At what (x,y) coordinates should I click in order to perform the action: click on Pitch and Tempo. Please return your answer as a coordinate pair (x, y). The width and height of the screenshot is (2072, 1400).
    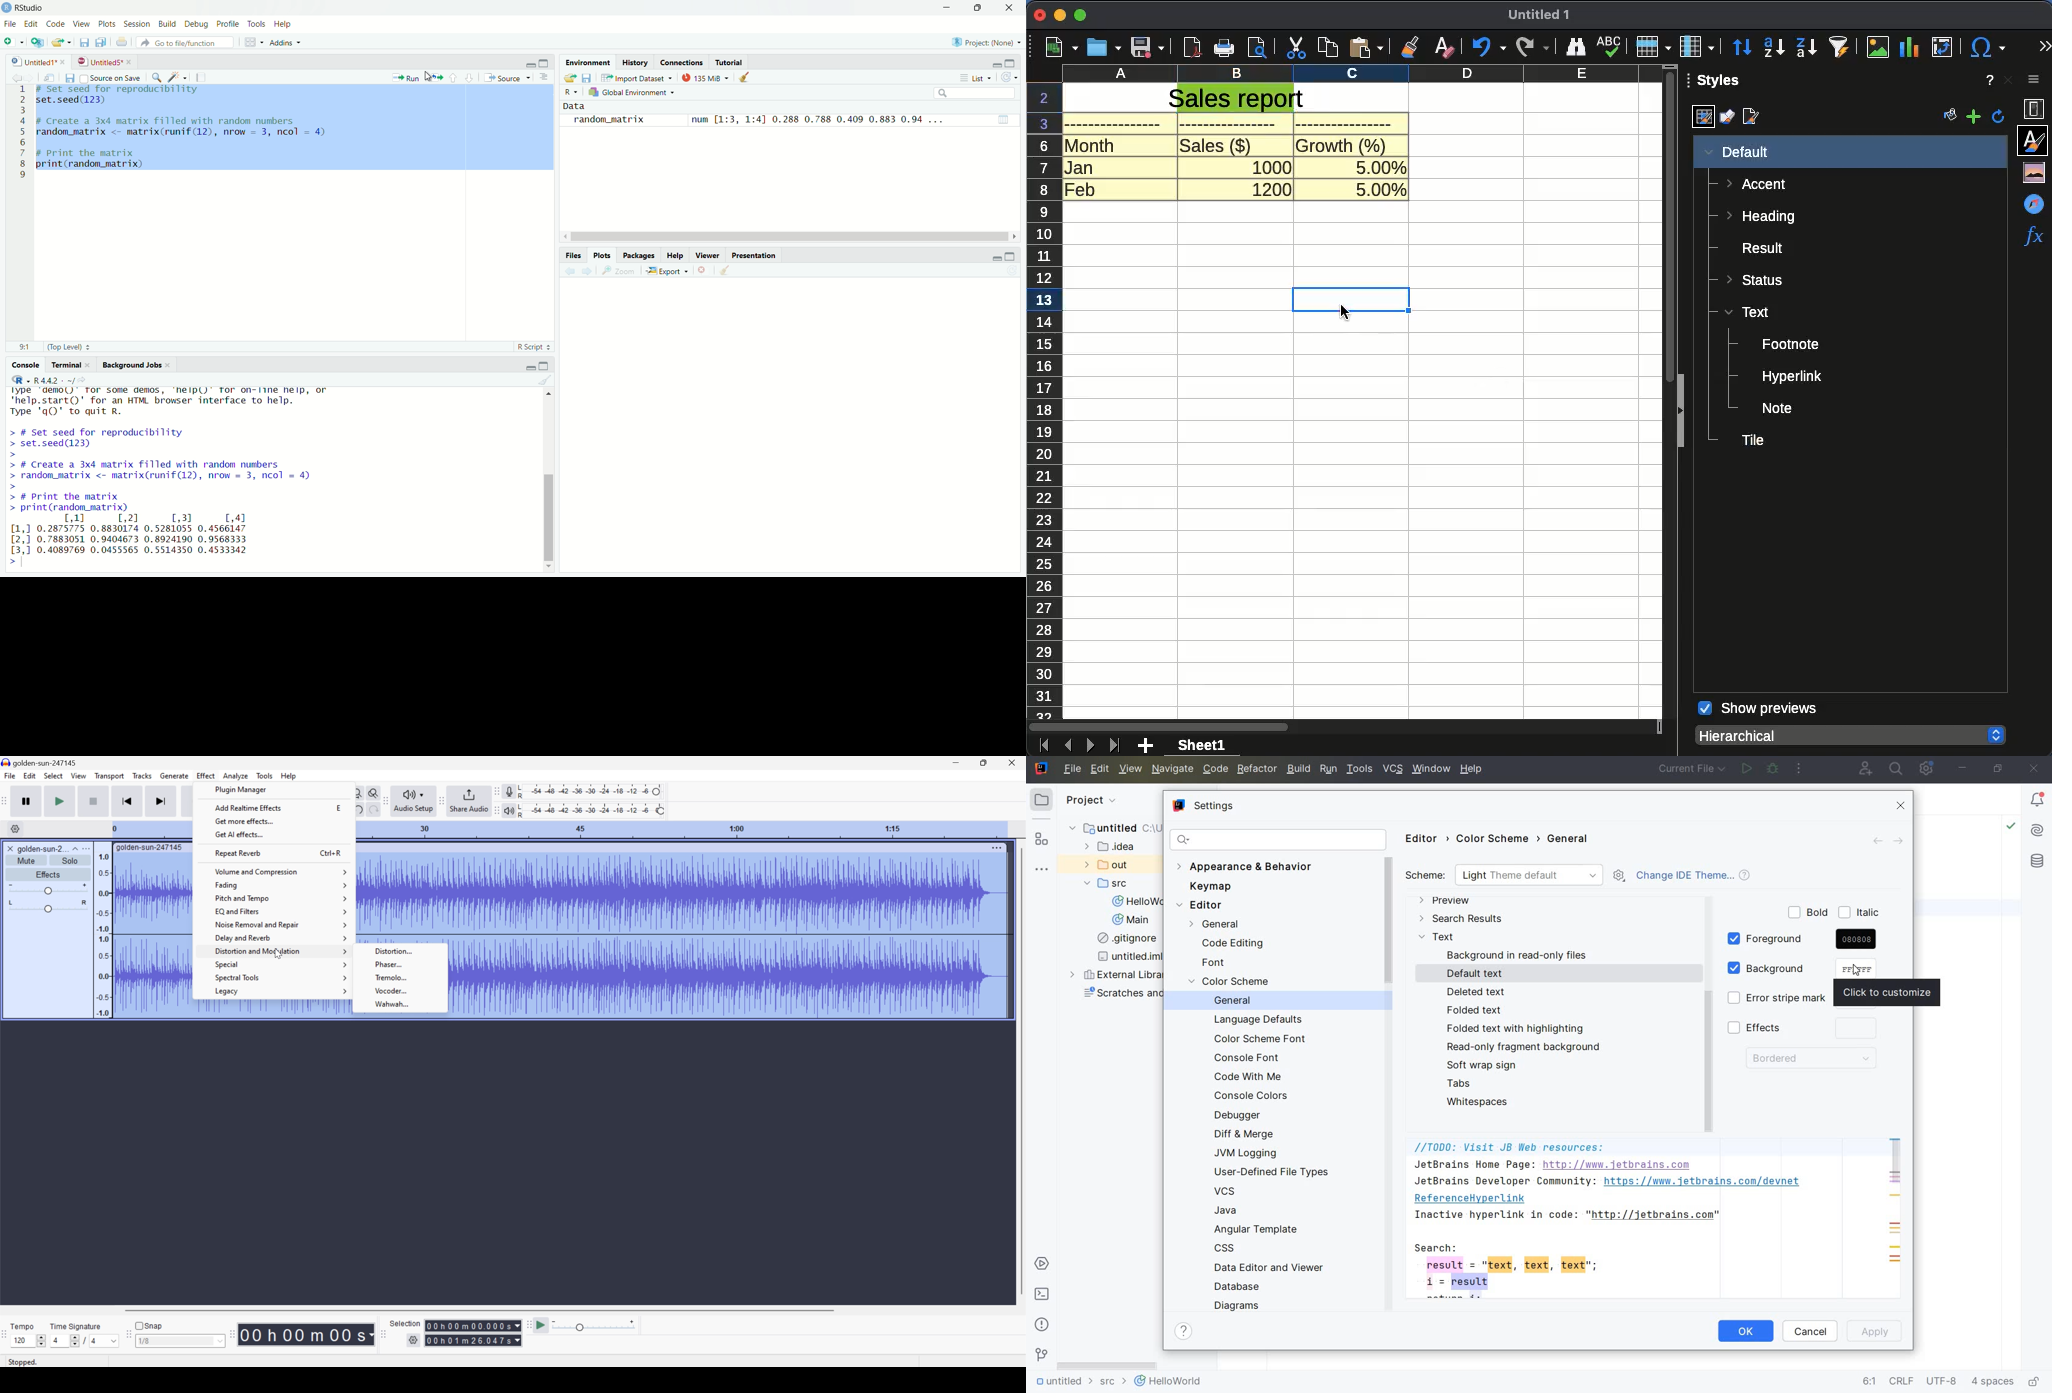
    Looking at the image, I should click on (279, 899).